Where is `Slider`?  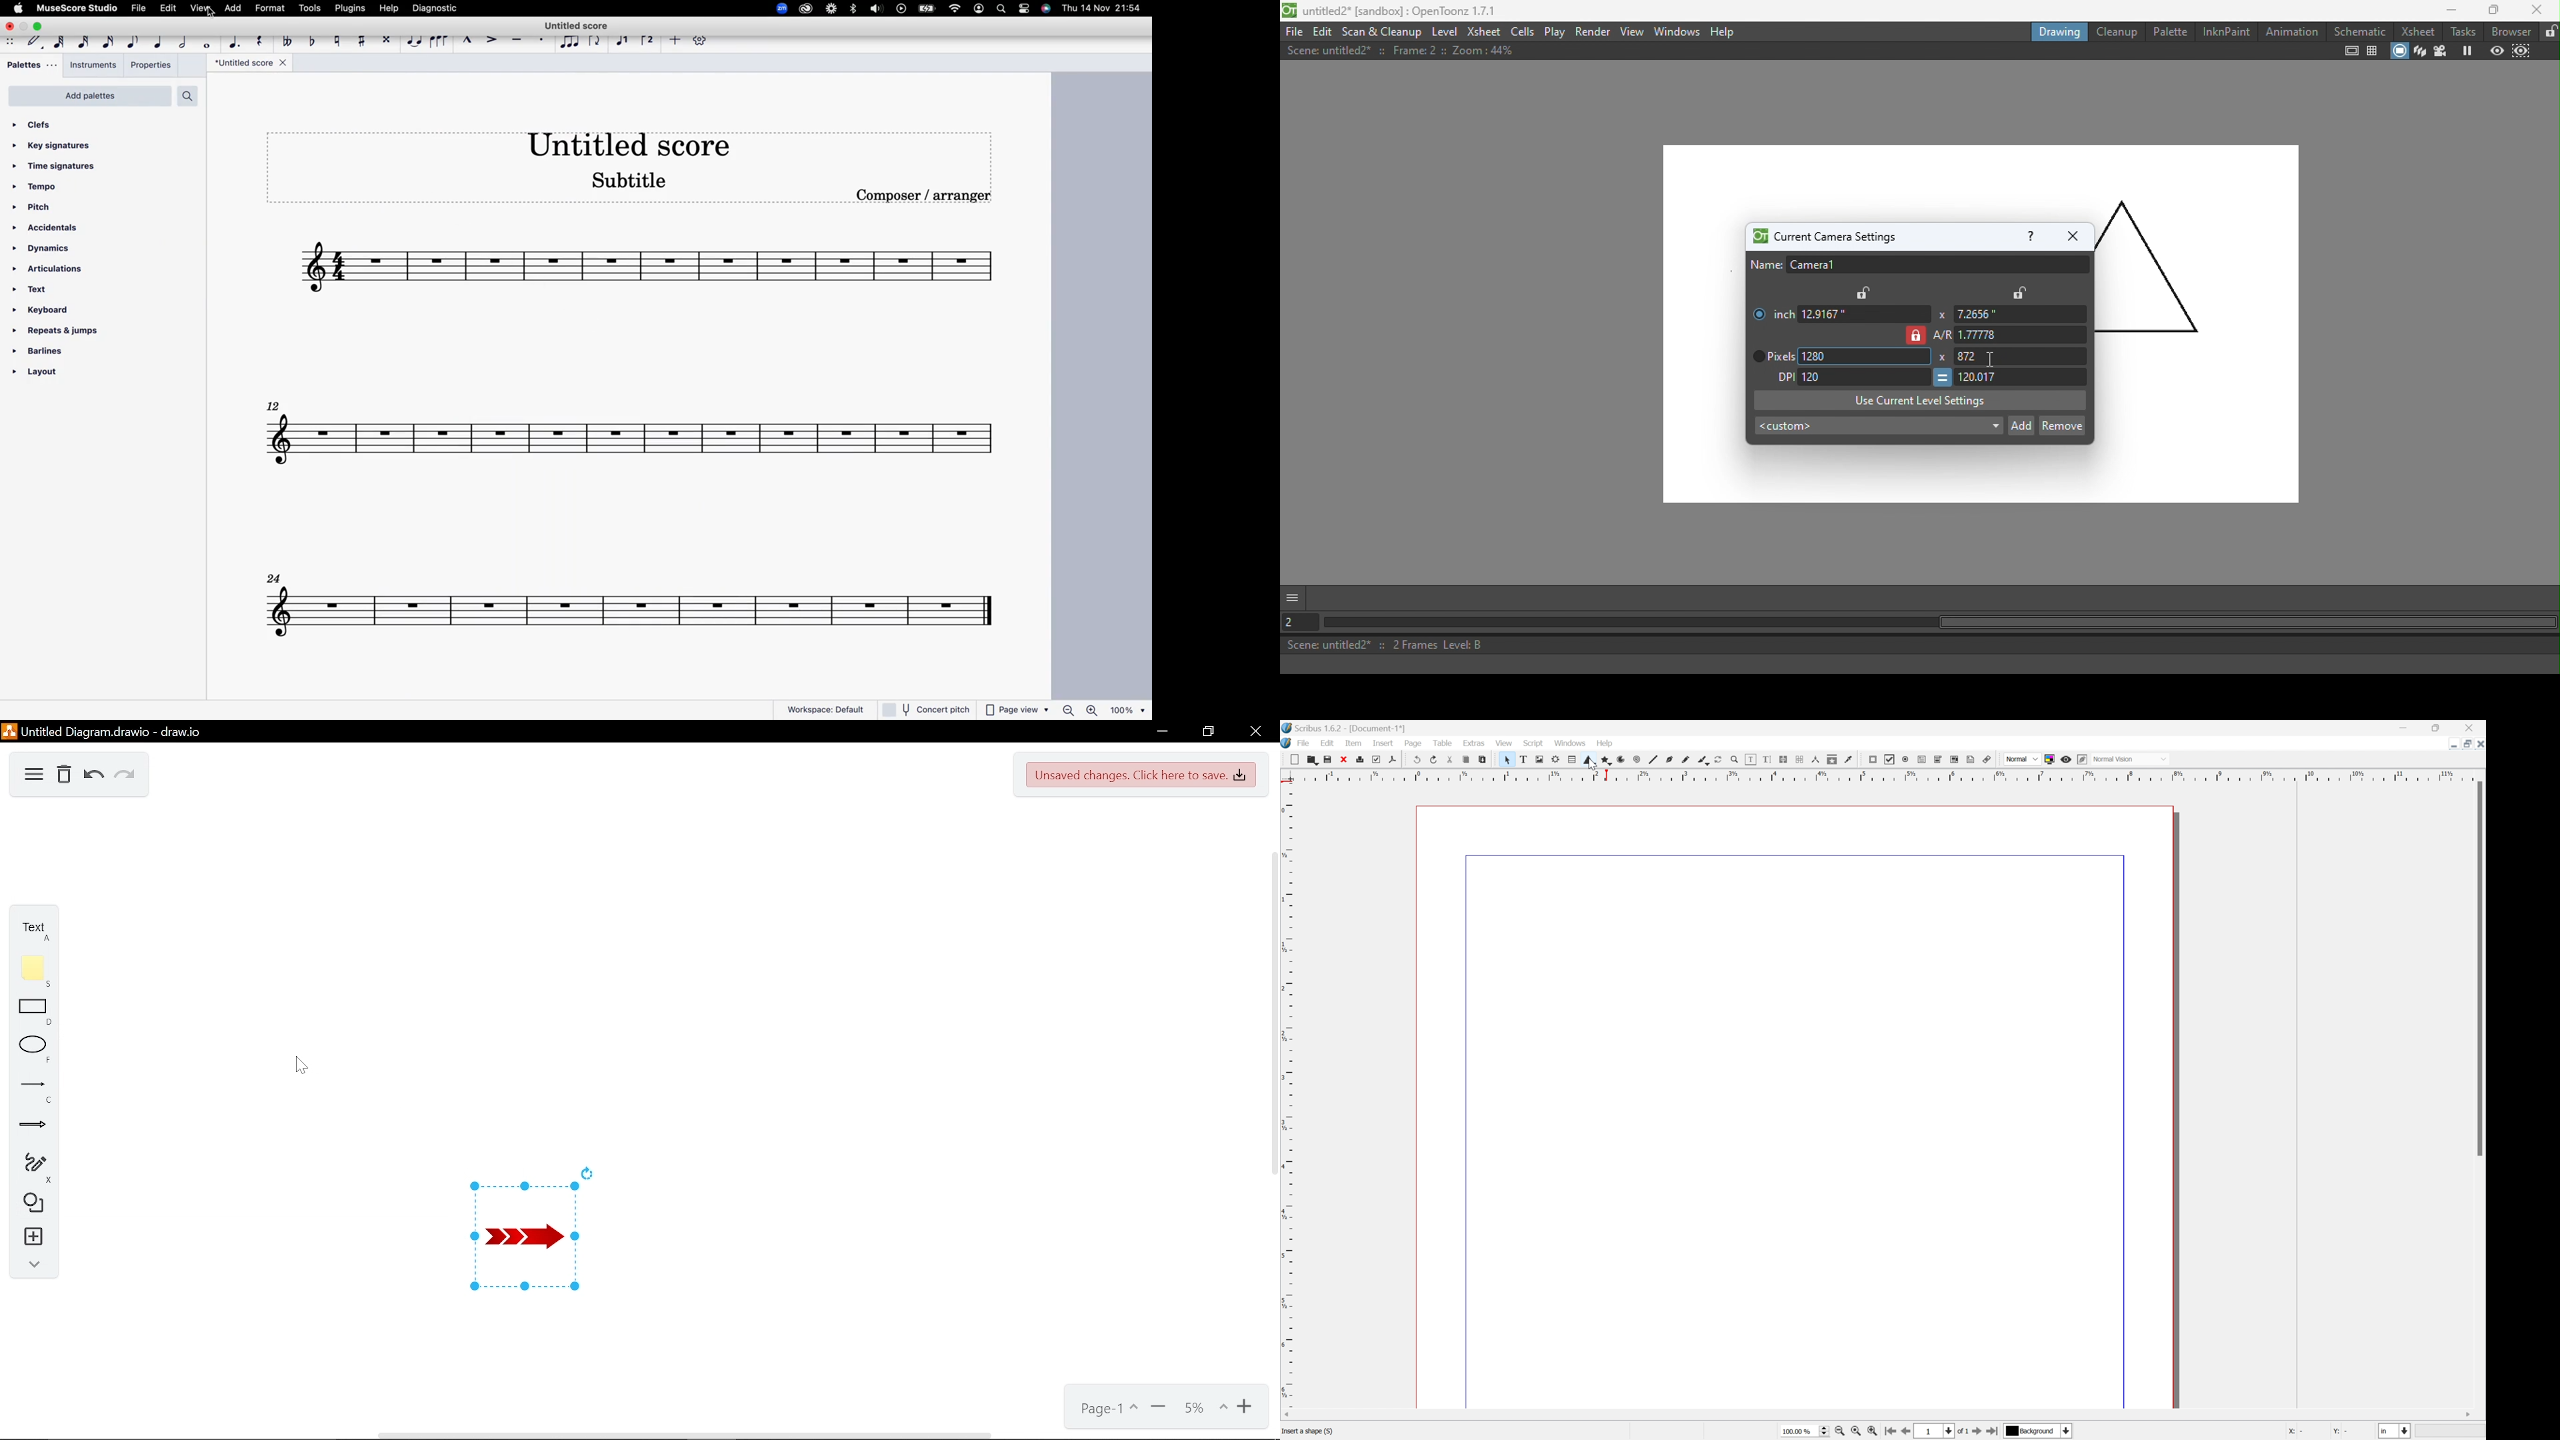 Slider is located at coordinates (1820, 1431).